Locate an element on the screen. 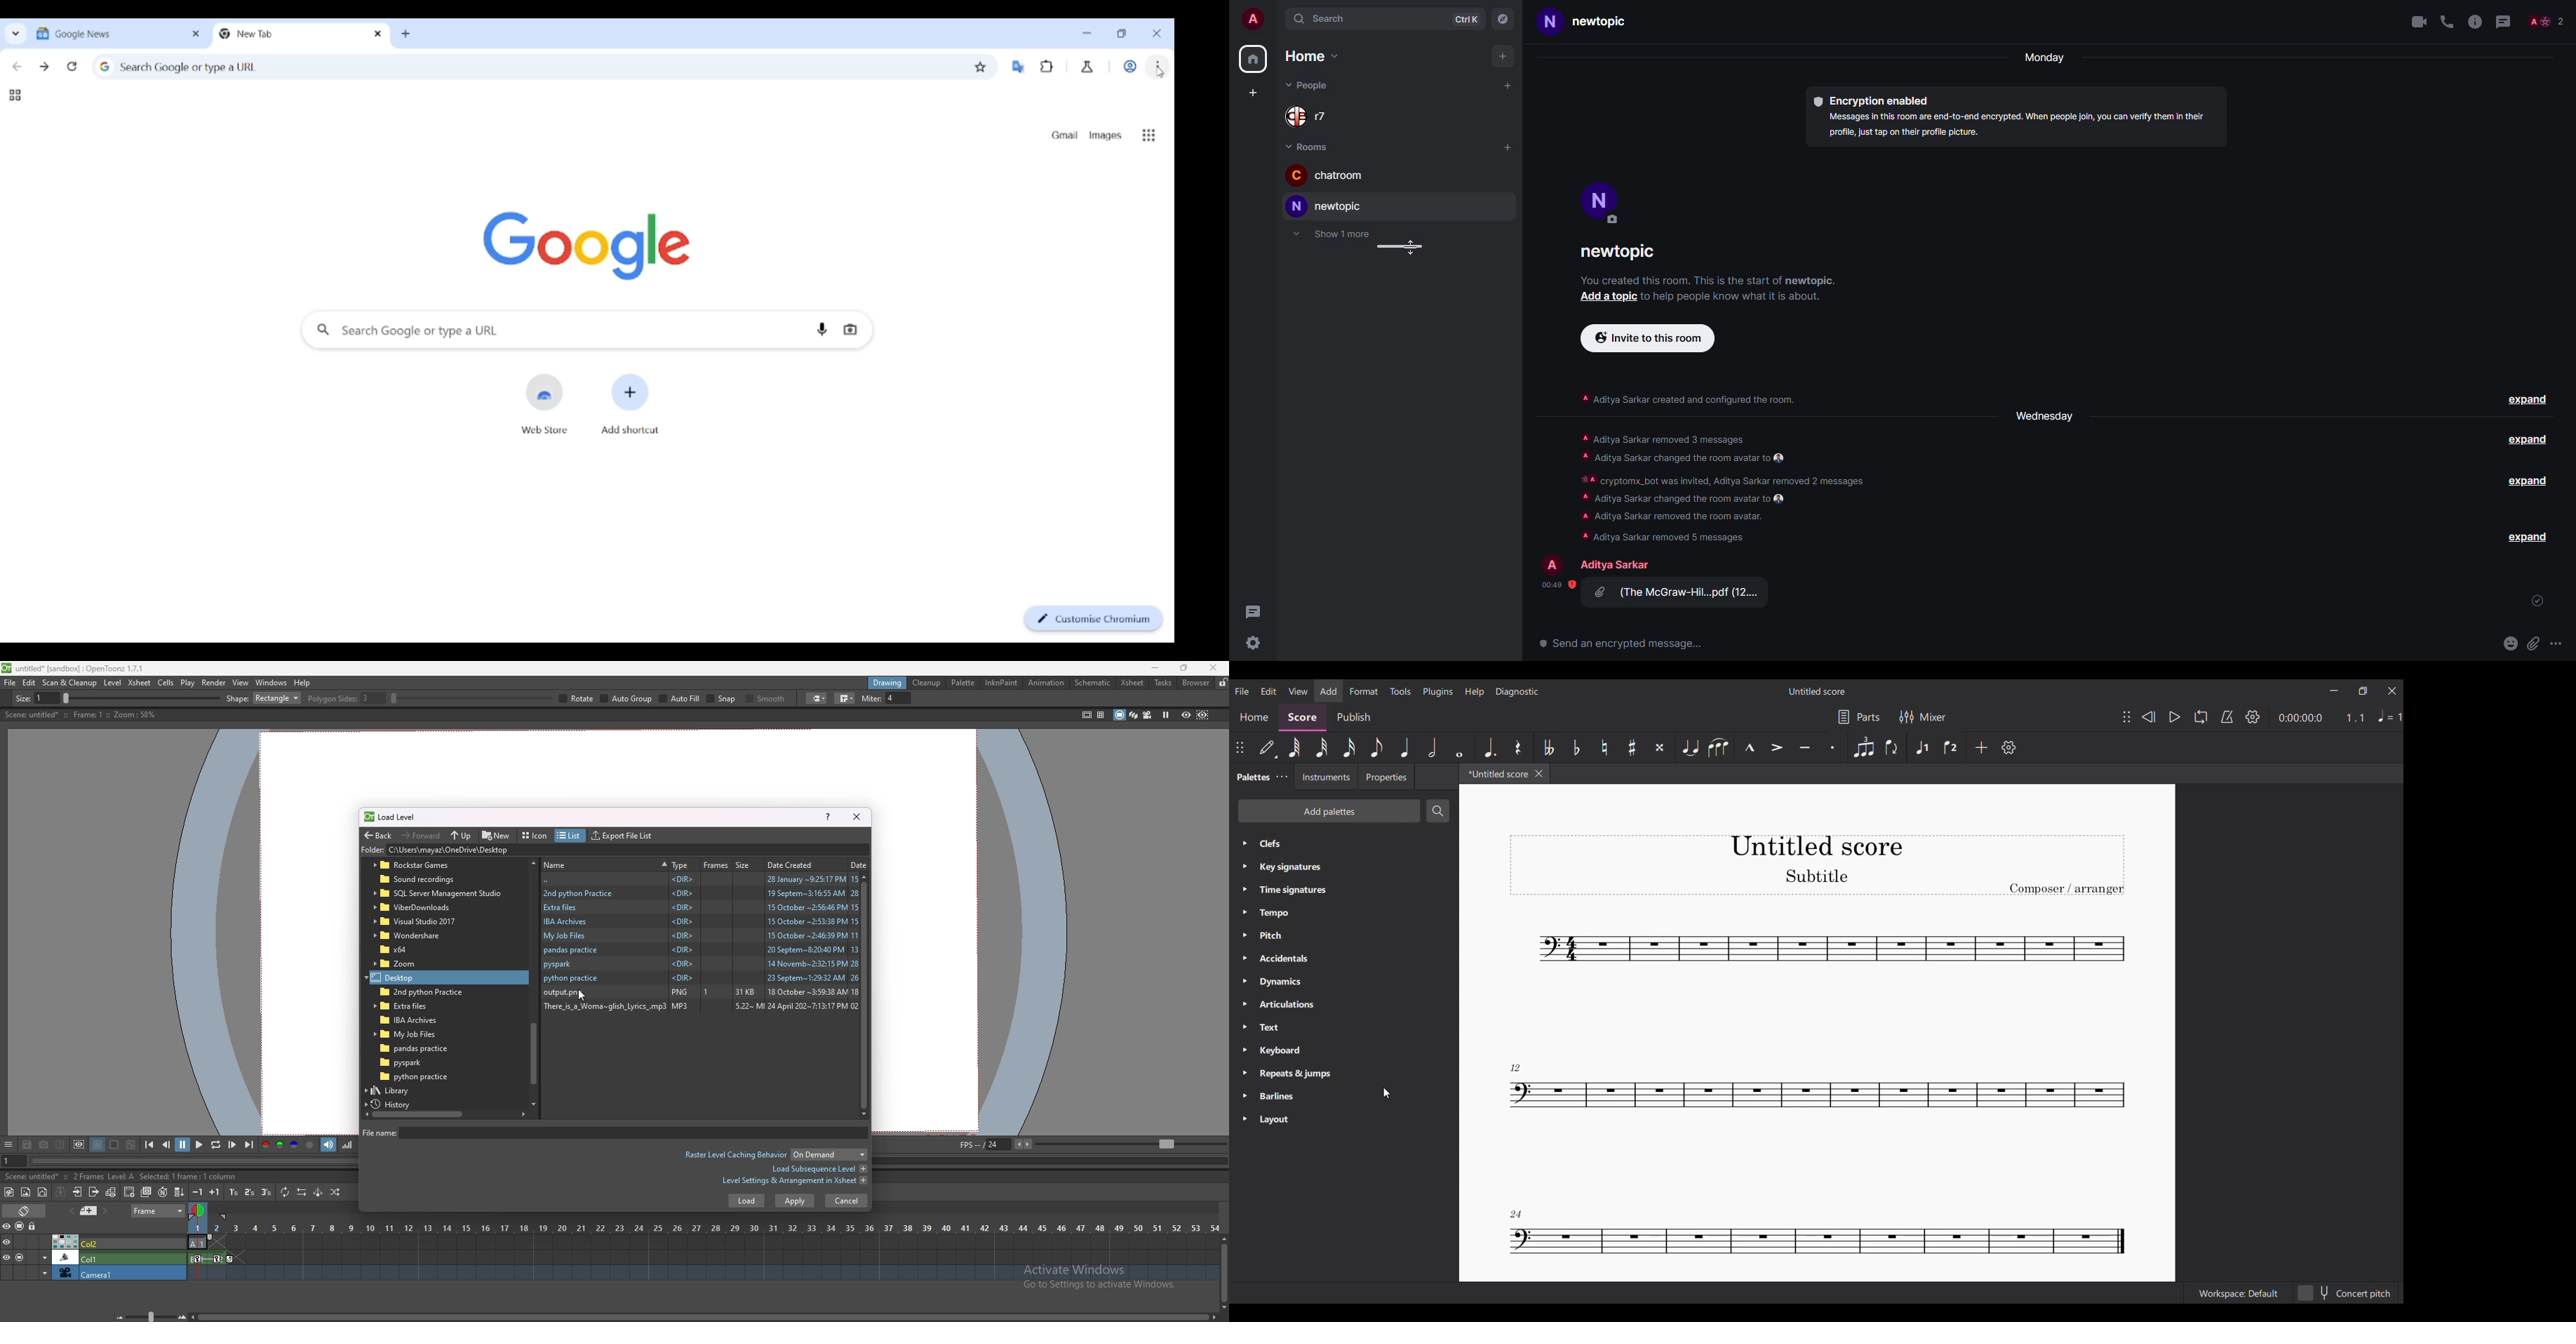  Augmentation dot is located at coordinates (1833, 748).